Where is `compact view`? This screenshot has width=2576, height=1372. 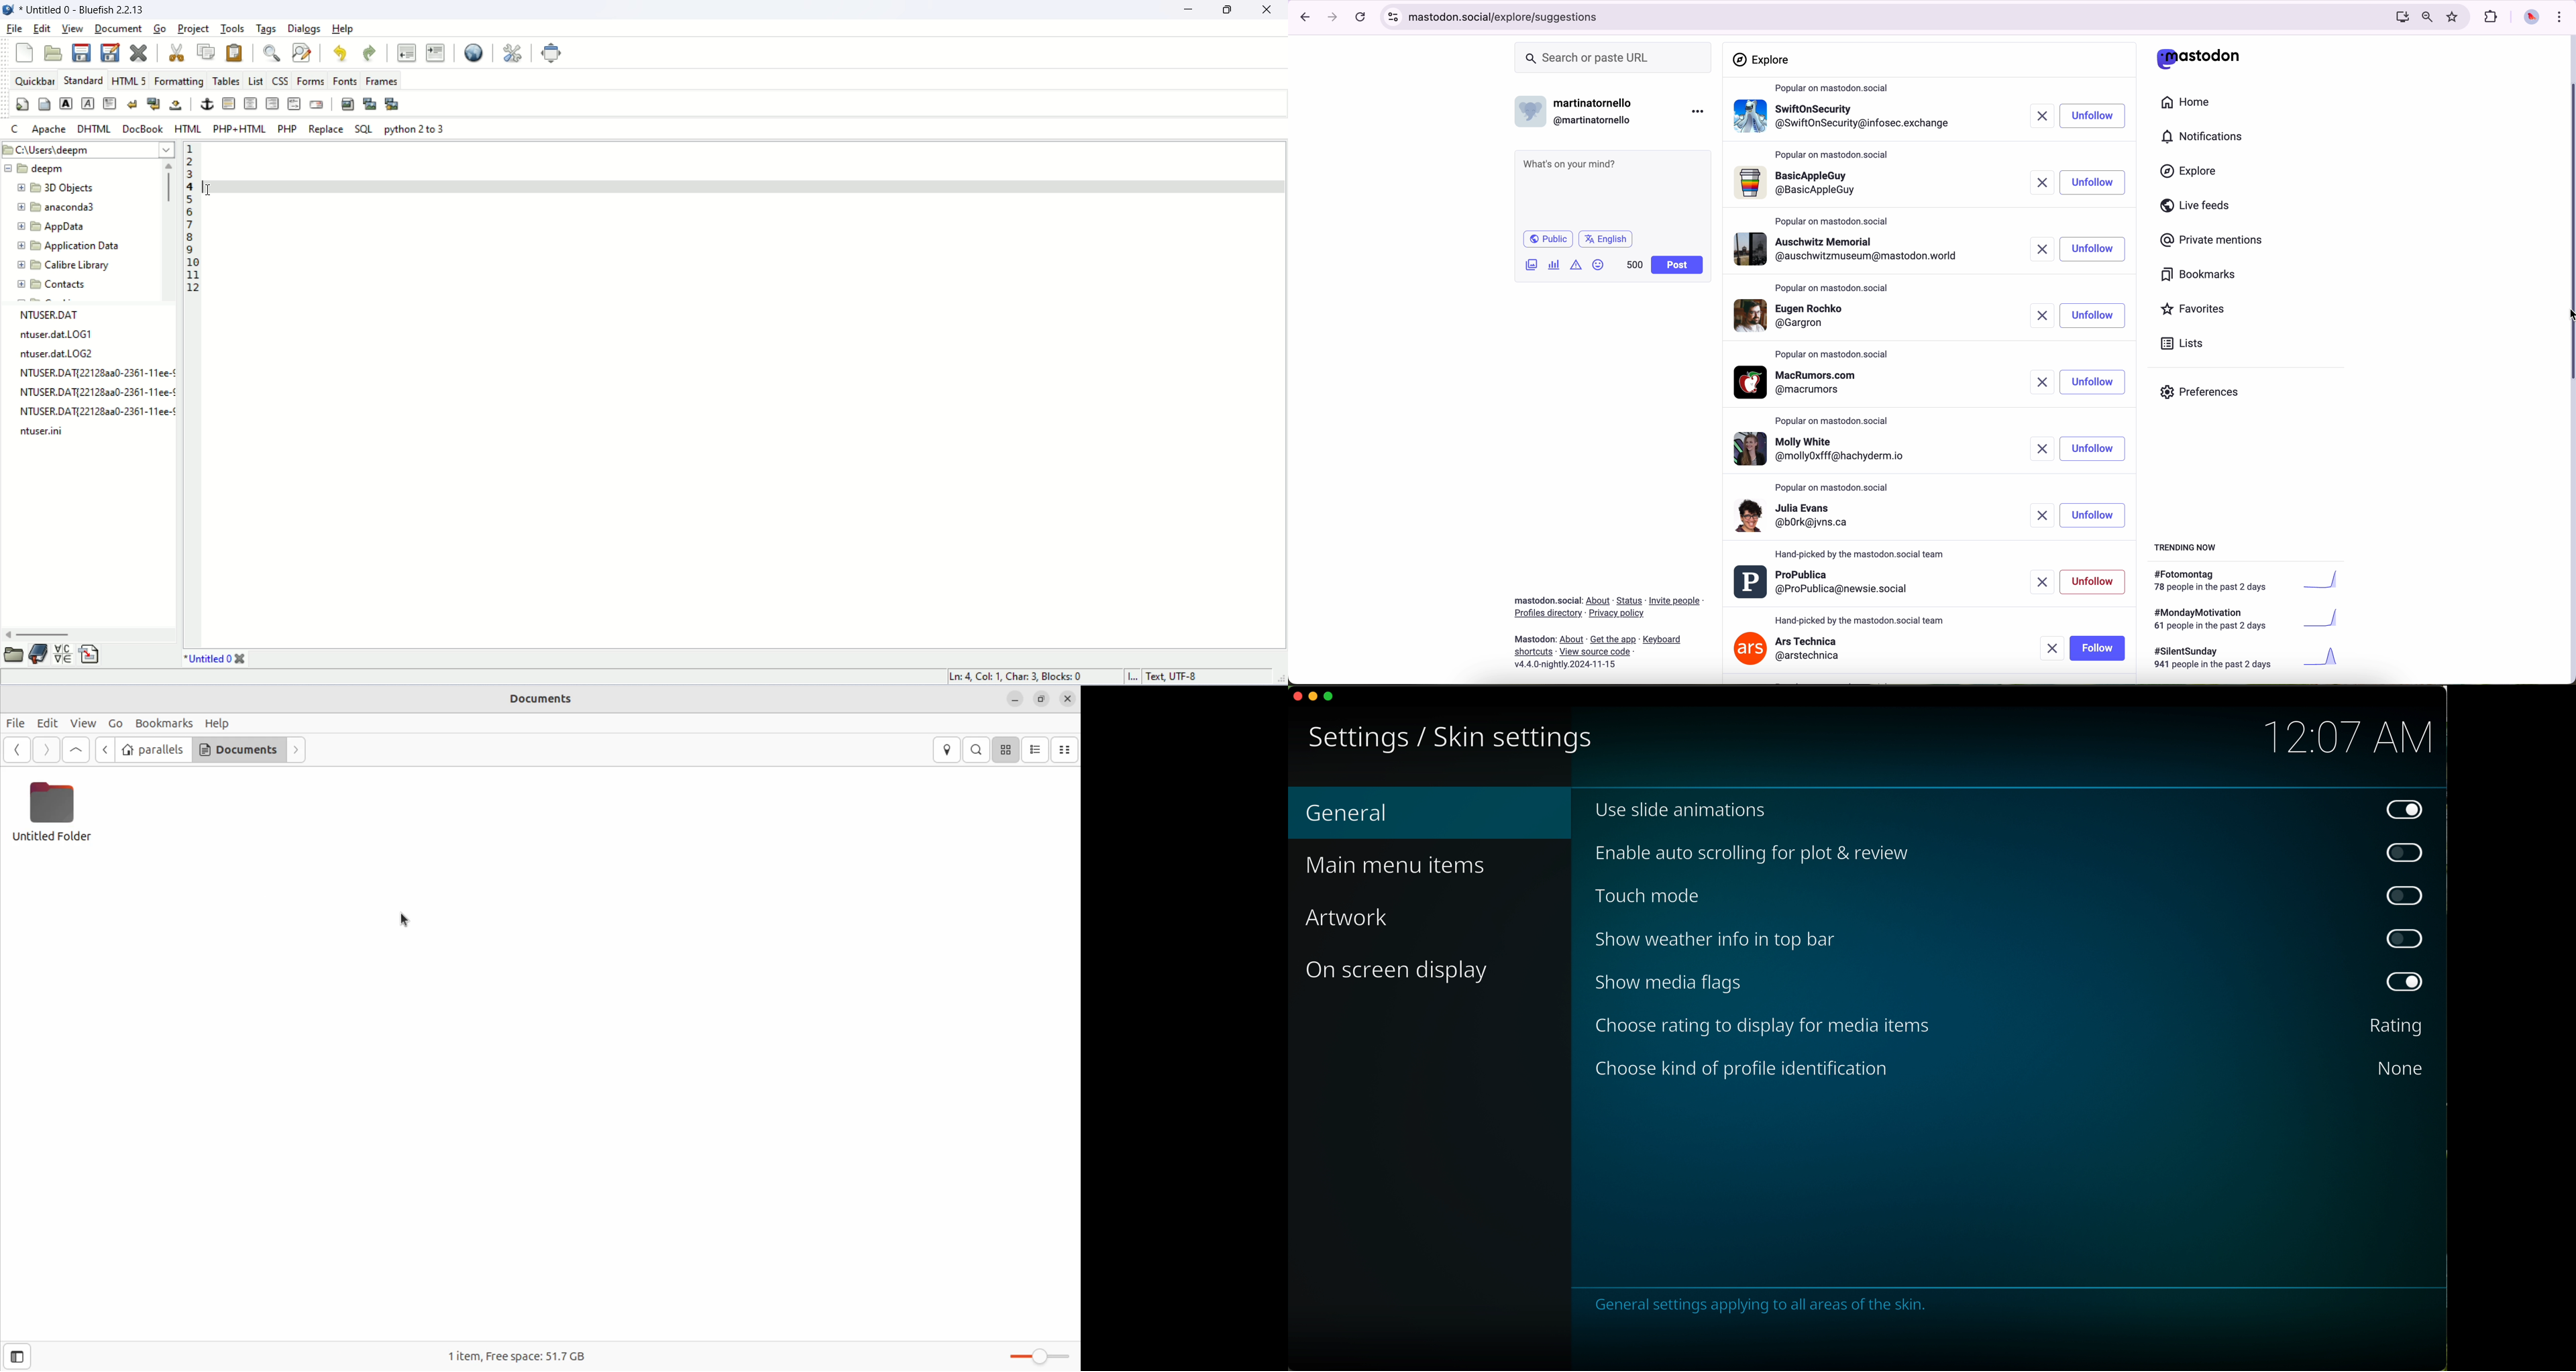
compact view is located at coordinates (1067, 749).